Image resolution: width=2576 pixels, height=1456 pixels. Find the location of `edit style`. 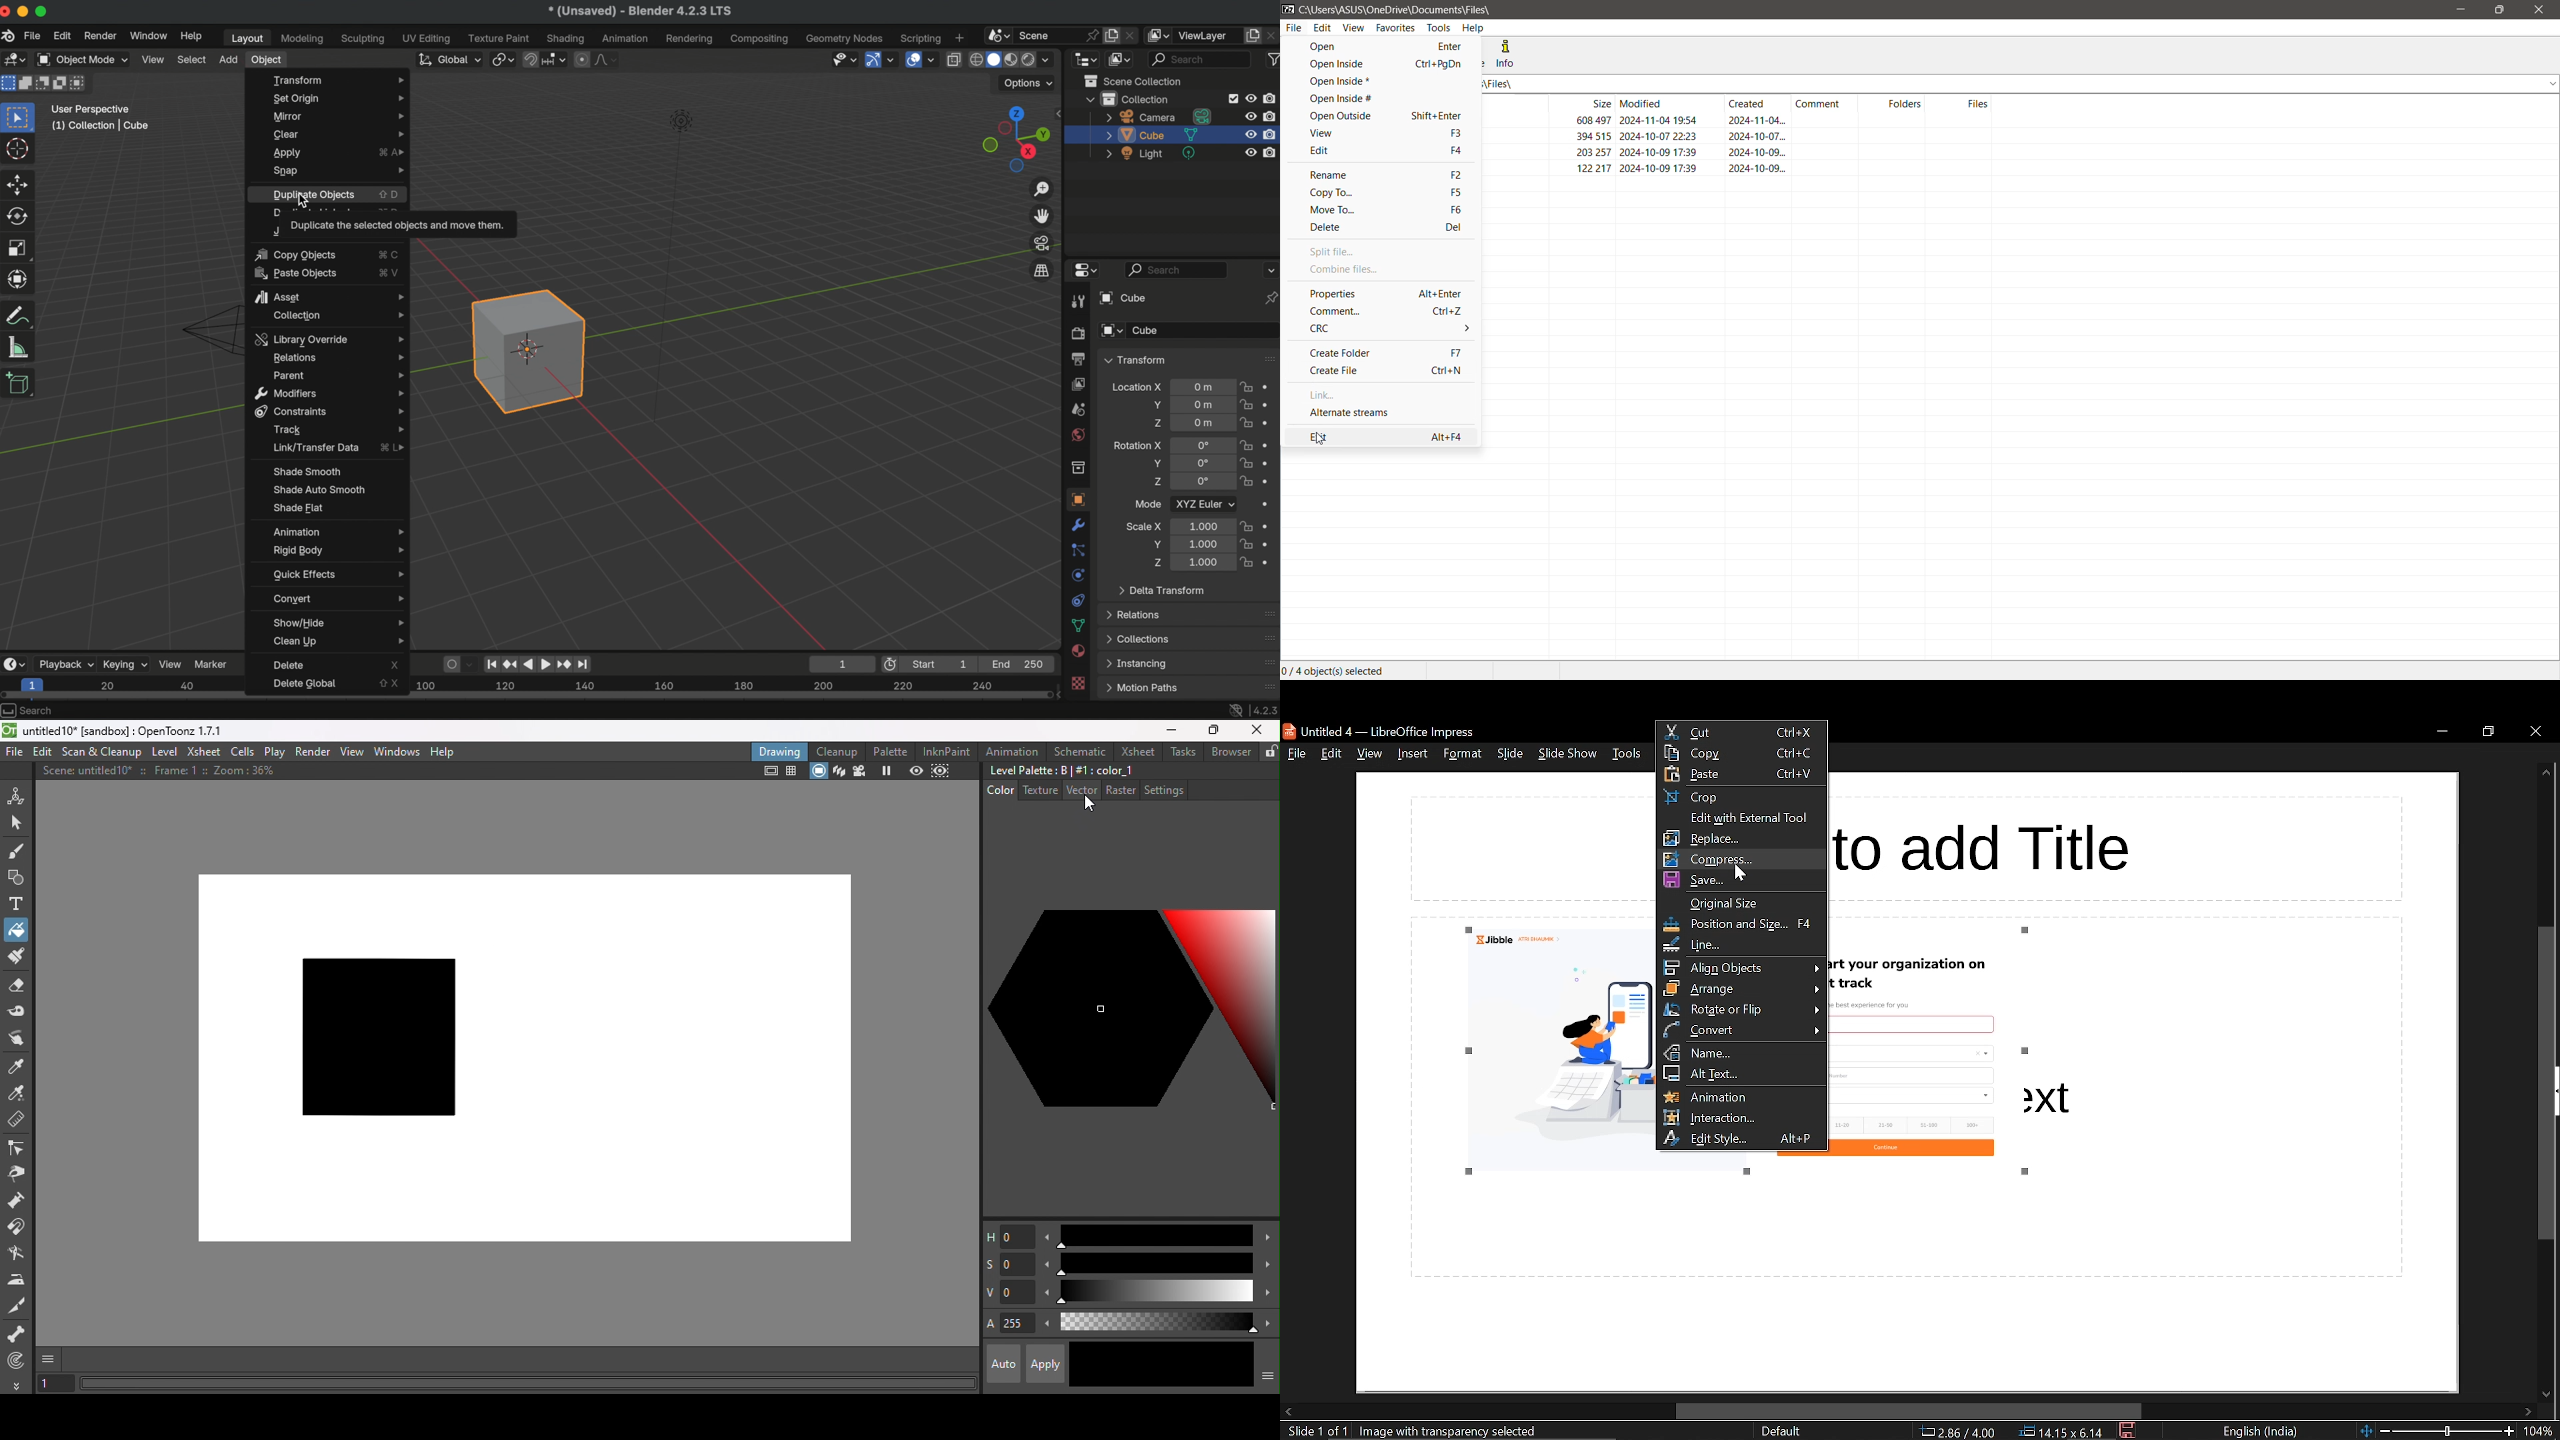

edit style is located at coordinates (1743, 1138).